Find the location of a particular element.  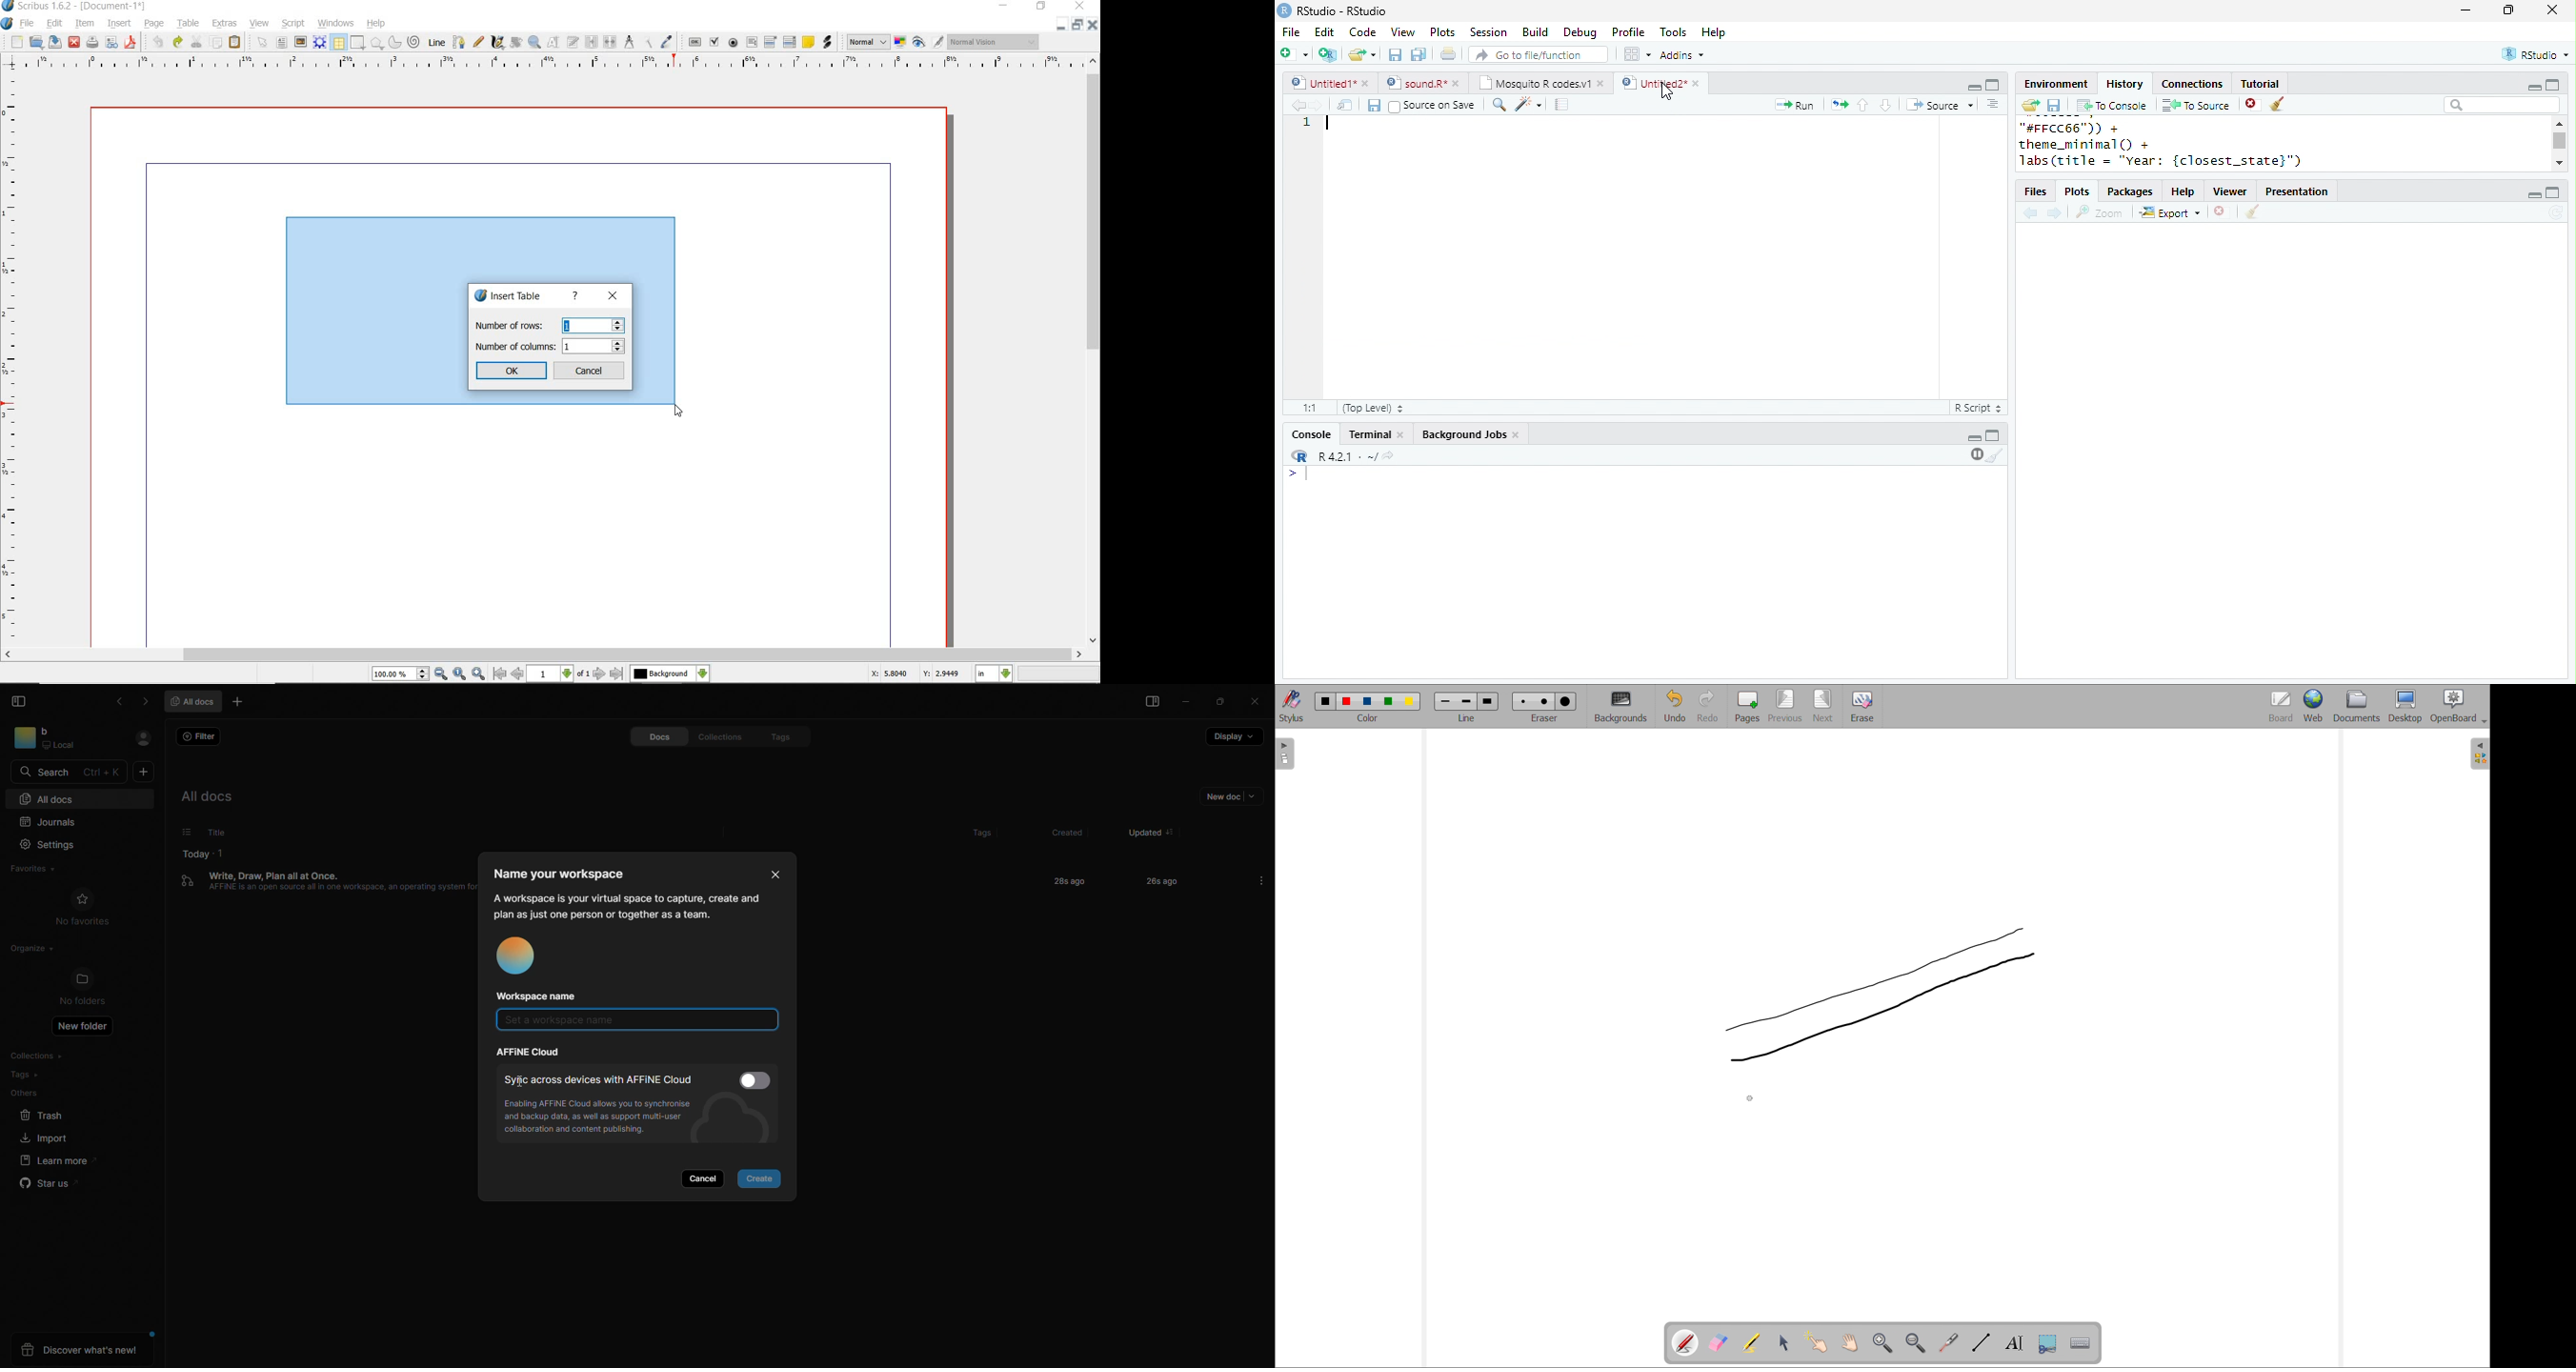

select current zoom level is located at coordinates (400, 675).